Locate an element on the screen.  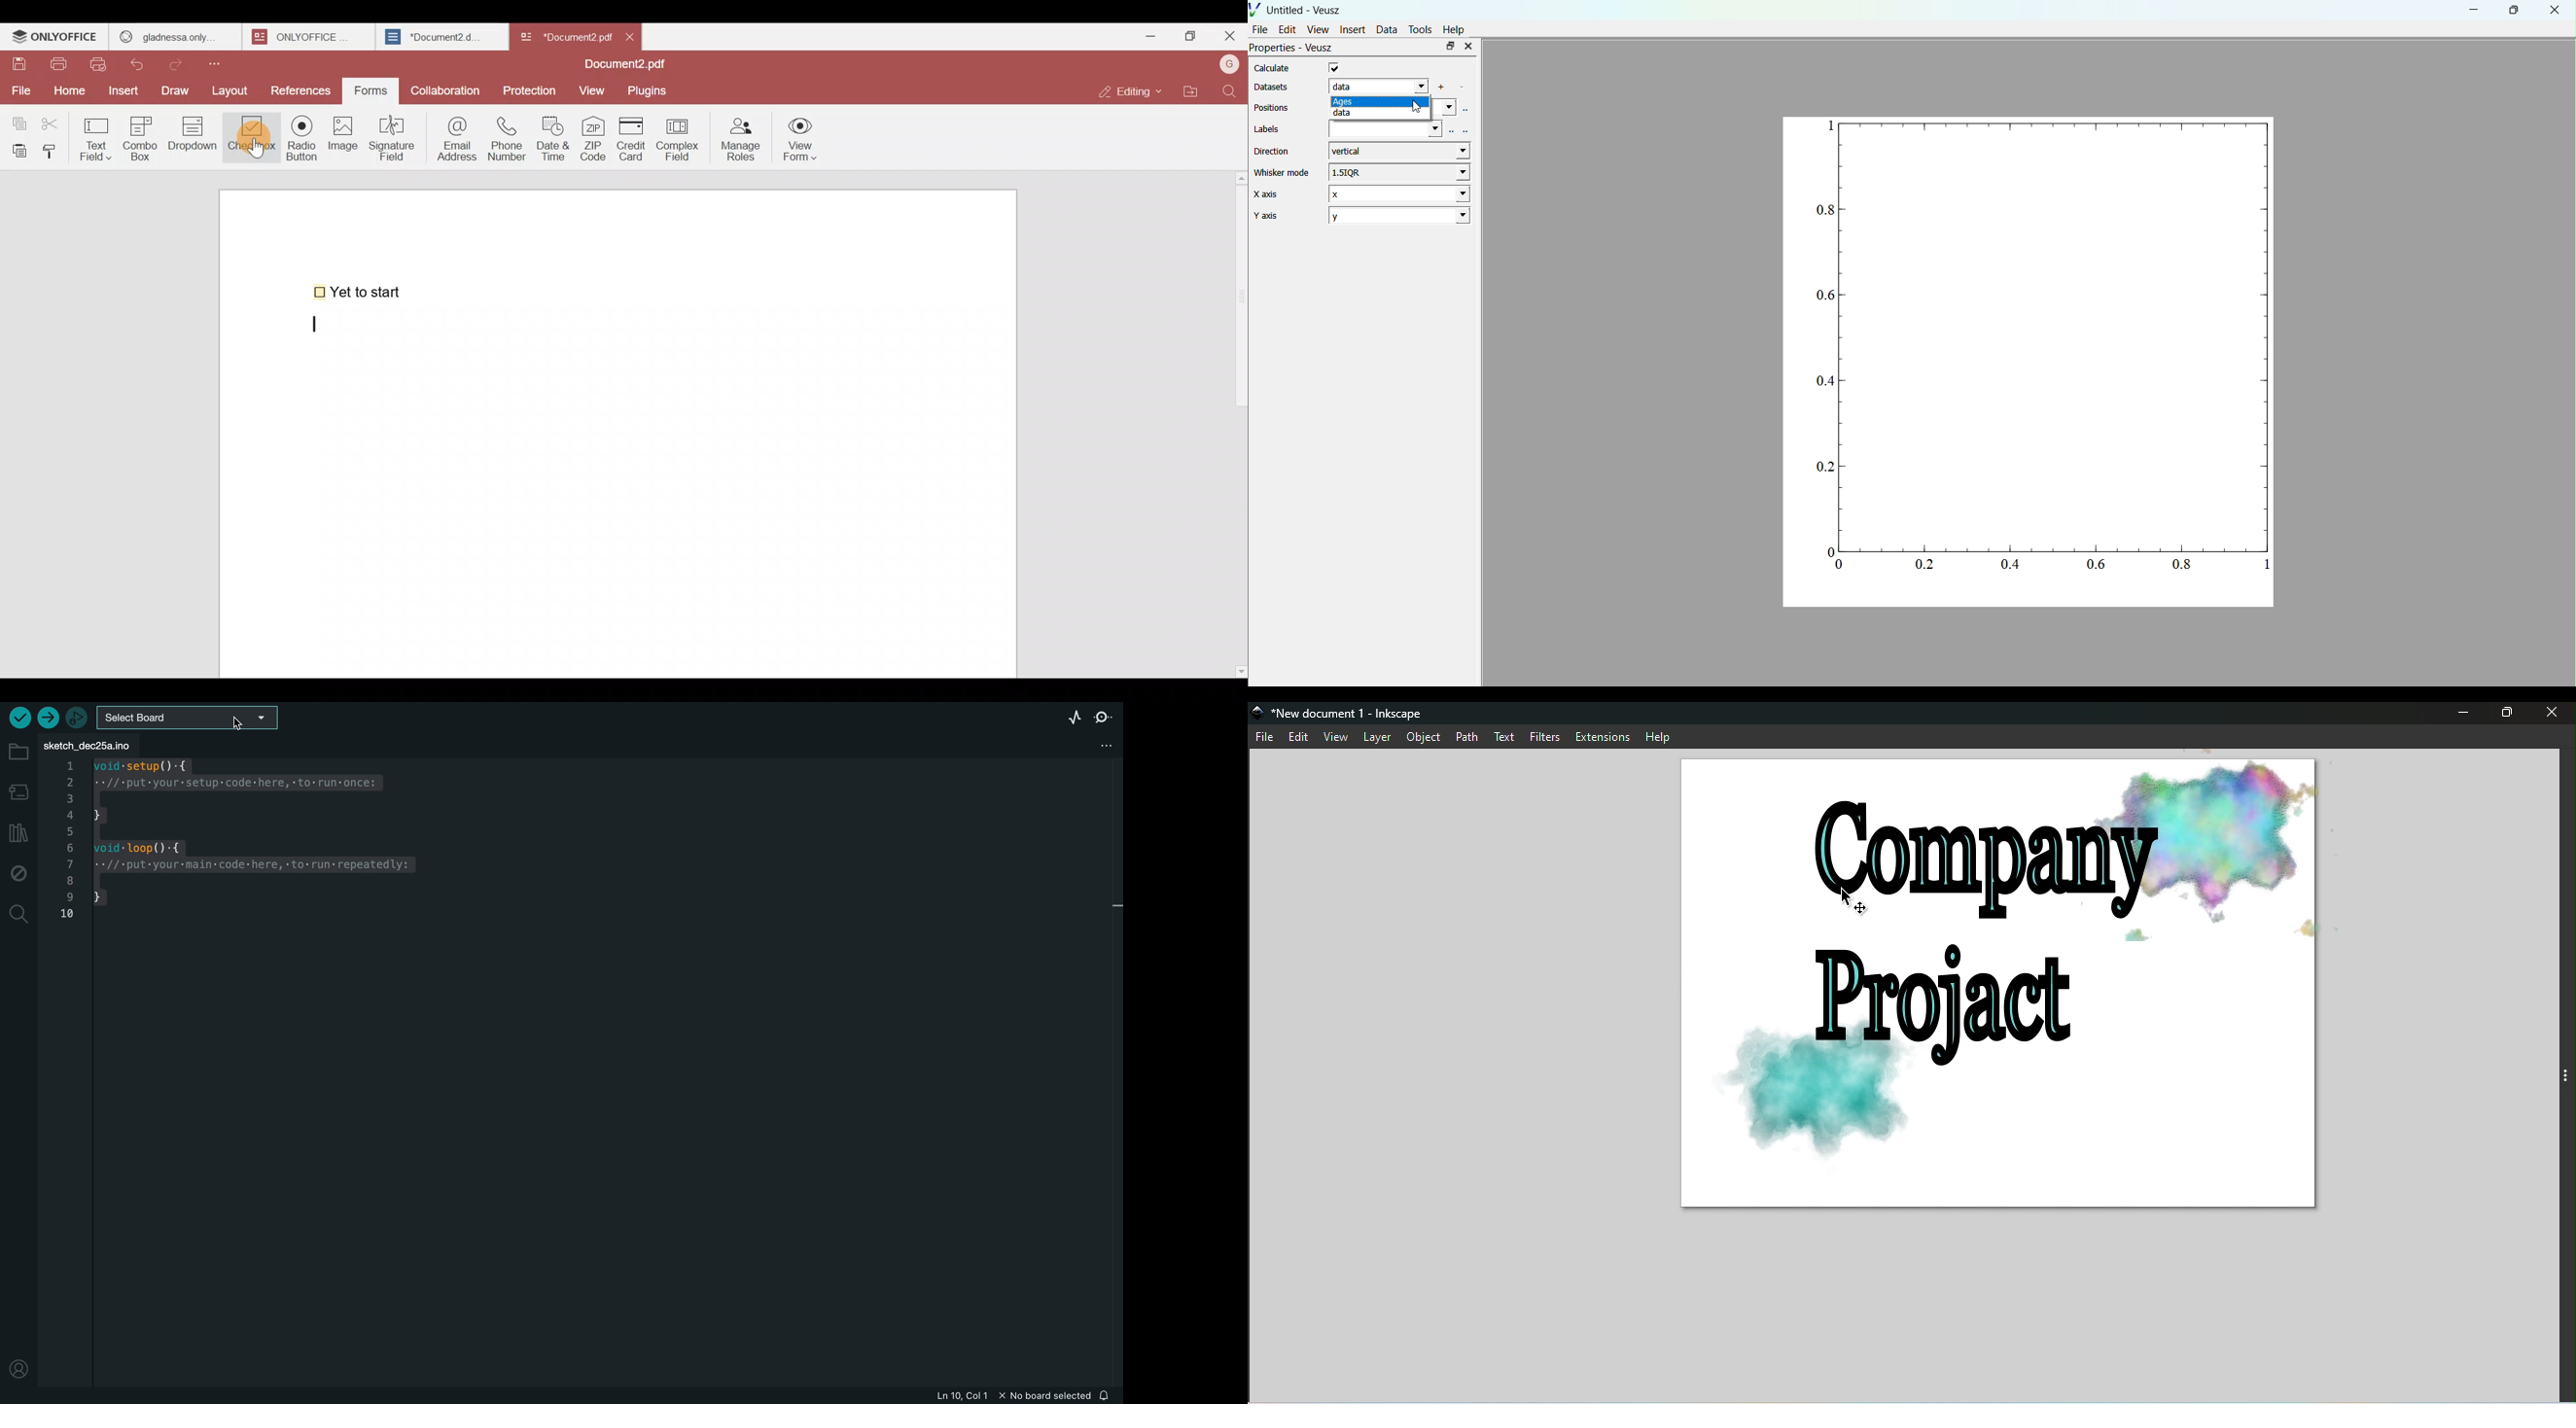
minimise is located at coordinates (2474, 9).